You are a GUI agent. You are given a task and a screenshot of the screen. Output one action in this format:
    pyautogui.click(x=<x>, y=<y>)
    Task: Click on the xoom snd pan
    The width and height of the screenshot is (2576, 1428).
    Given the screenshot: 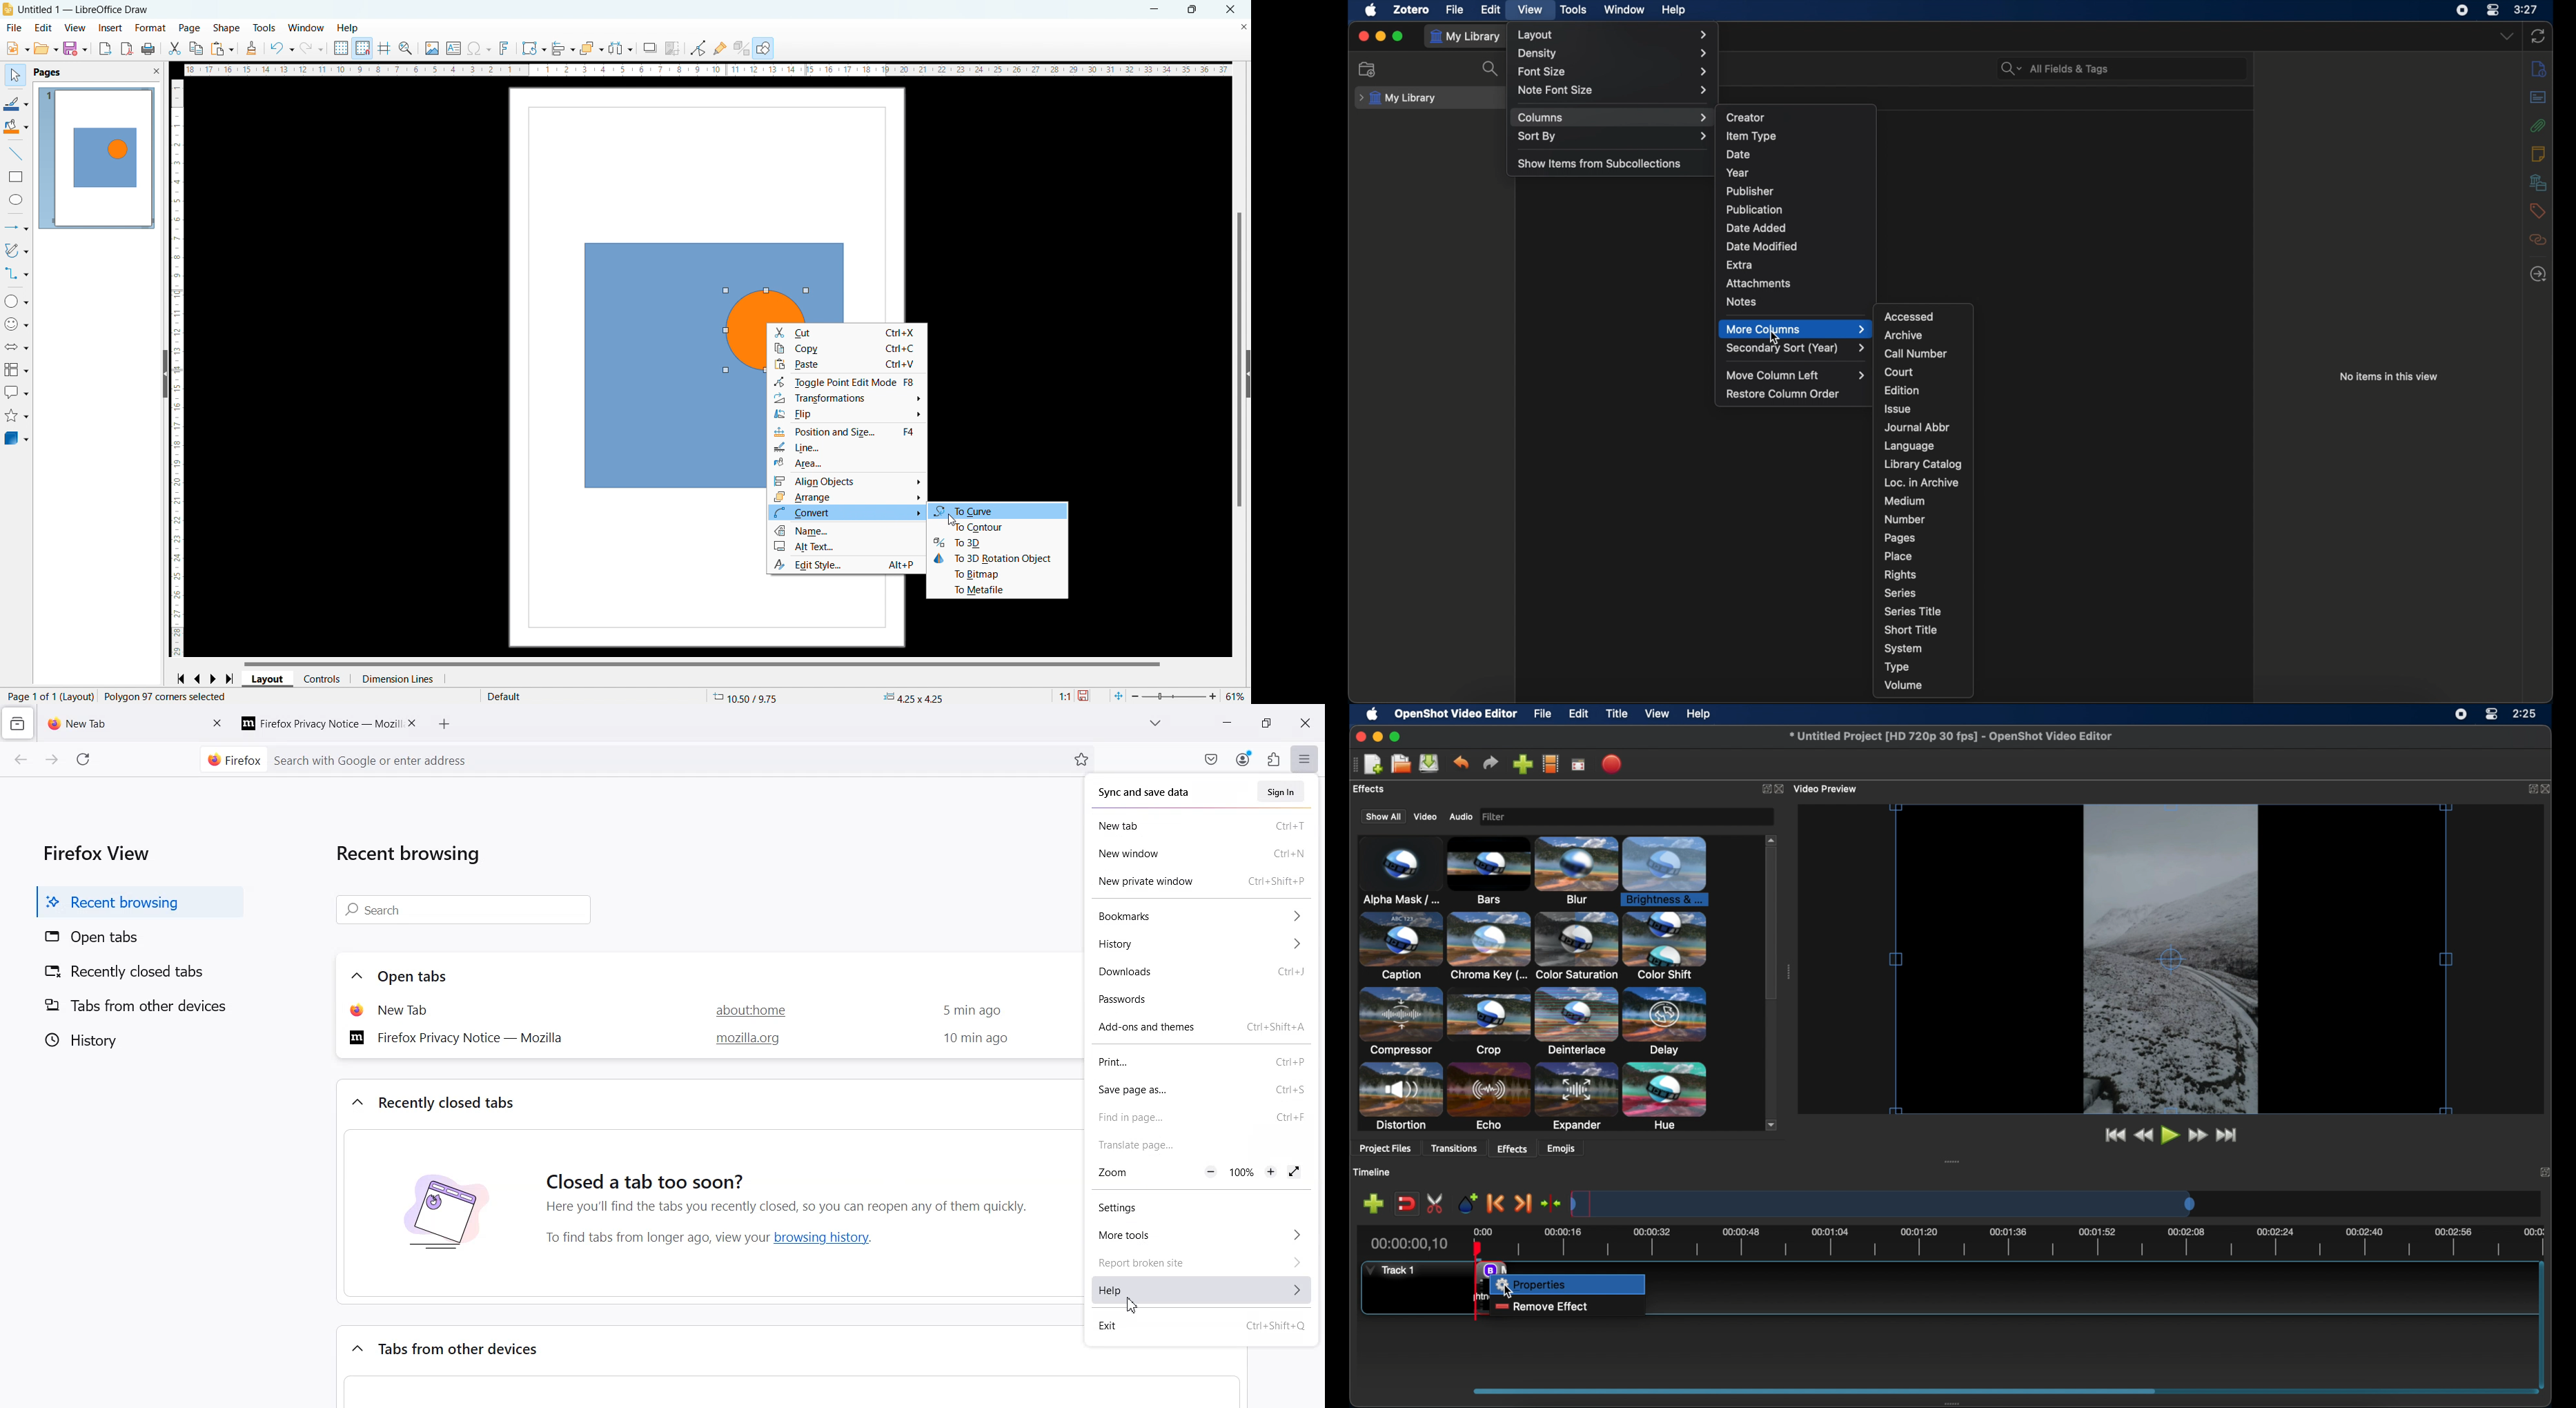 What is the action you would take?
    pyautogui.click(x=405, y=48)
    